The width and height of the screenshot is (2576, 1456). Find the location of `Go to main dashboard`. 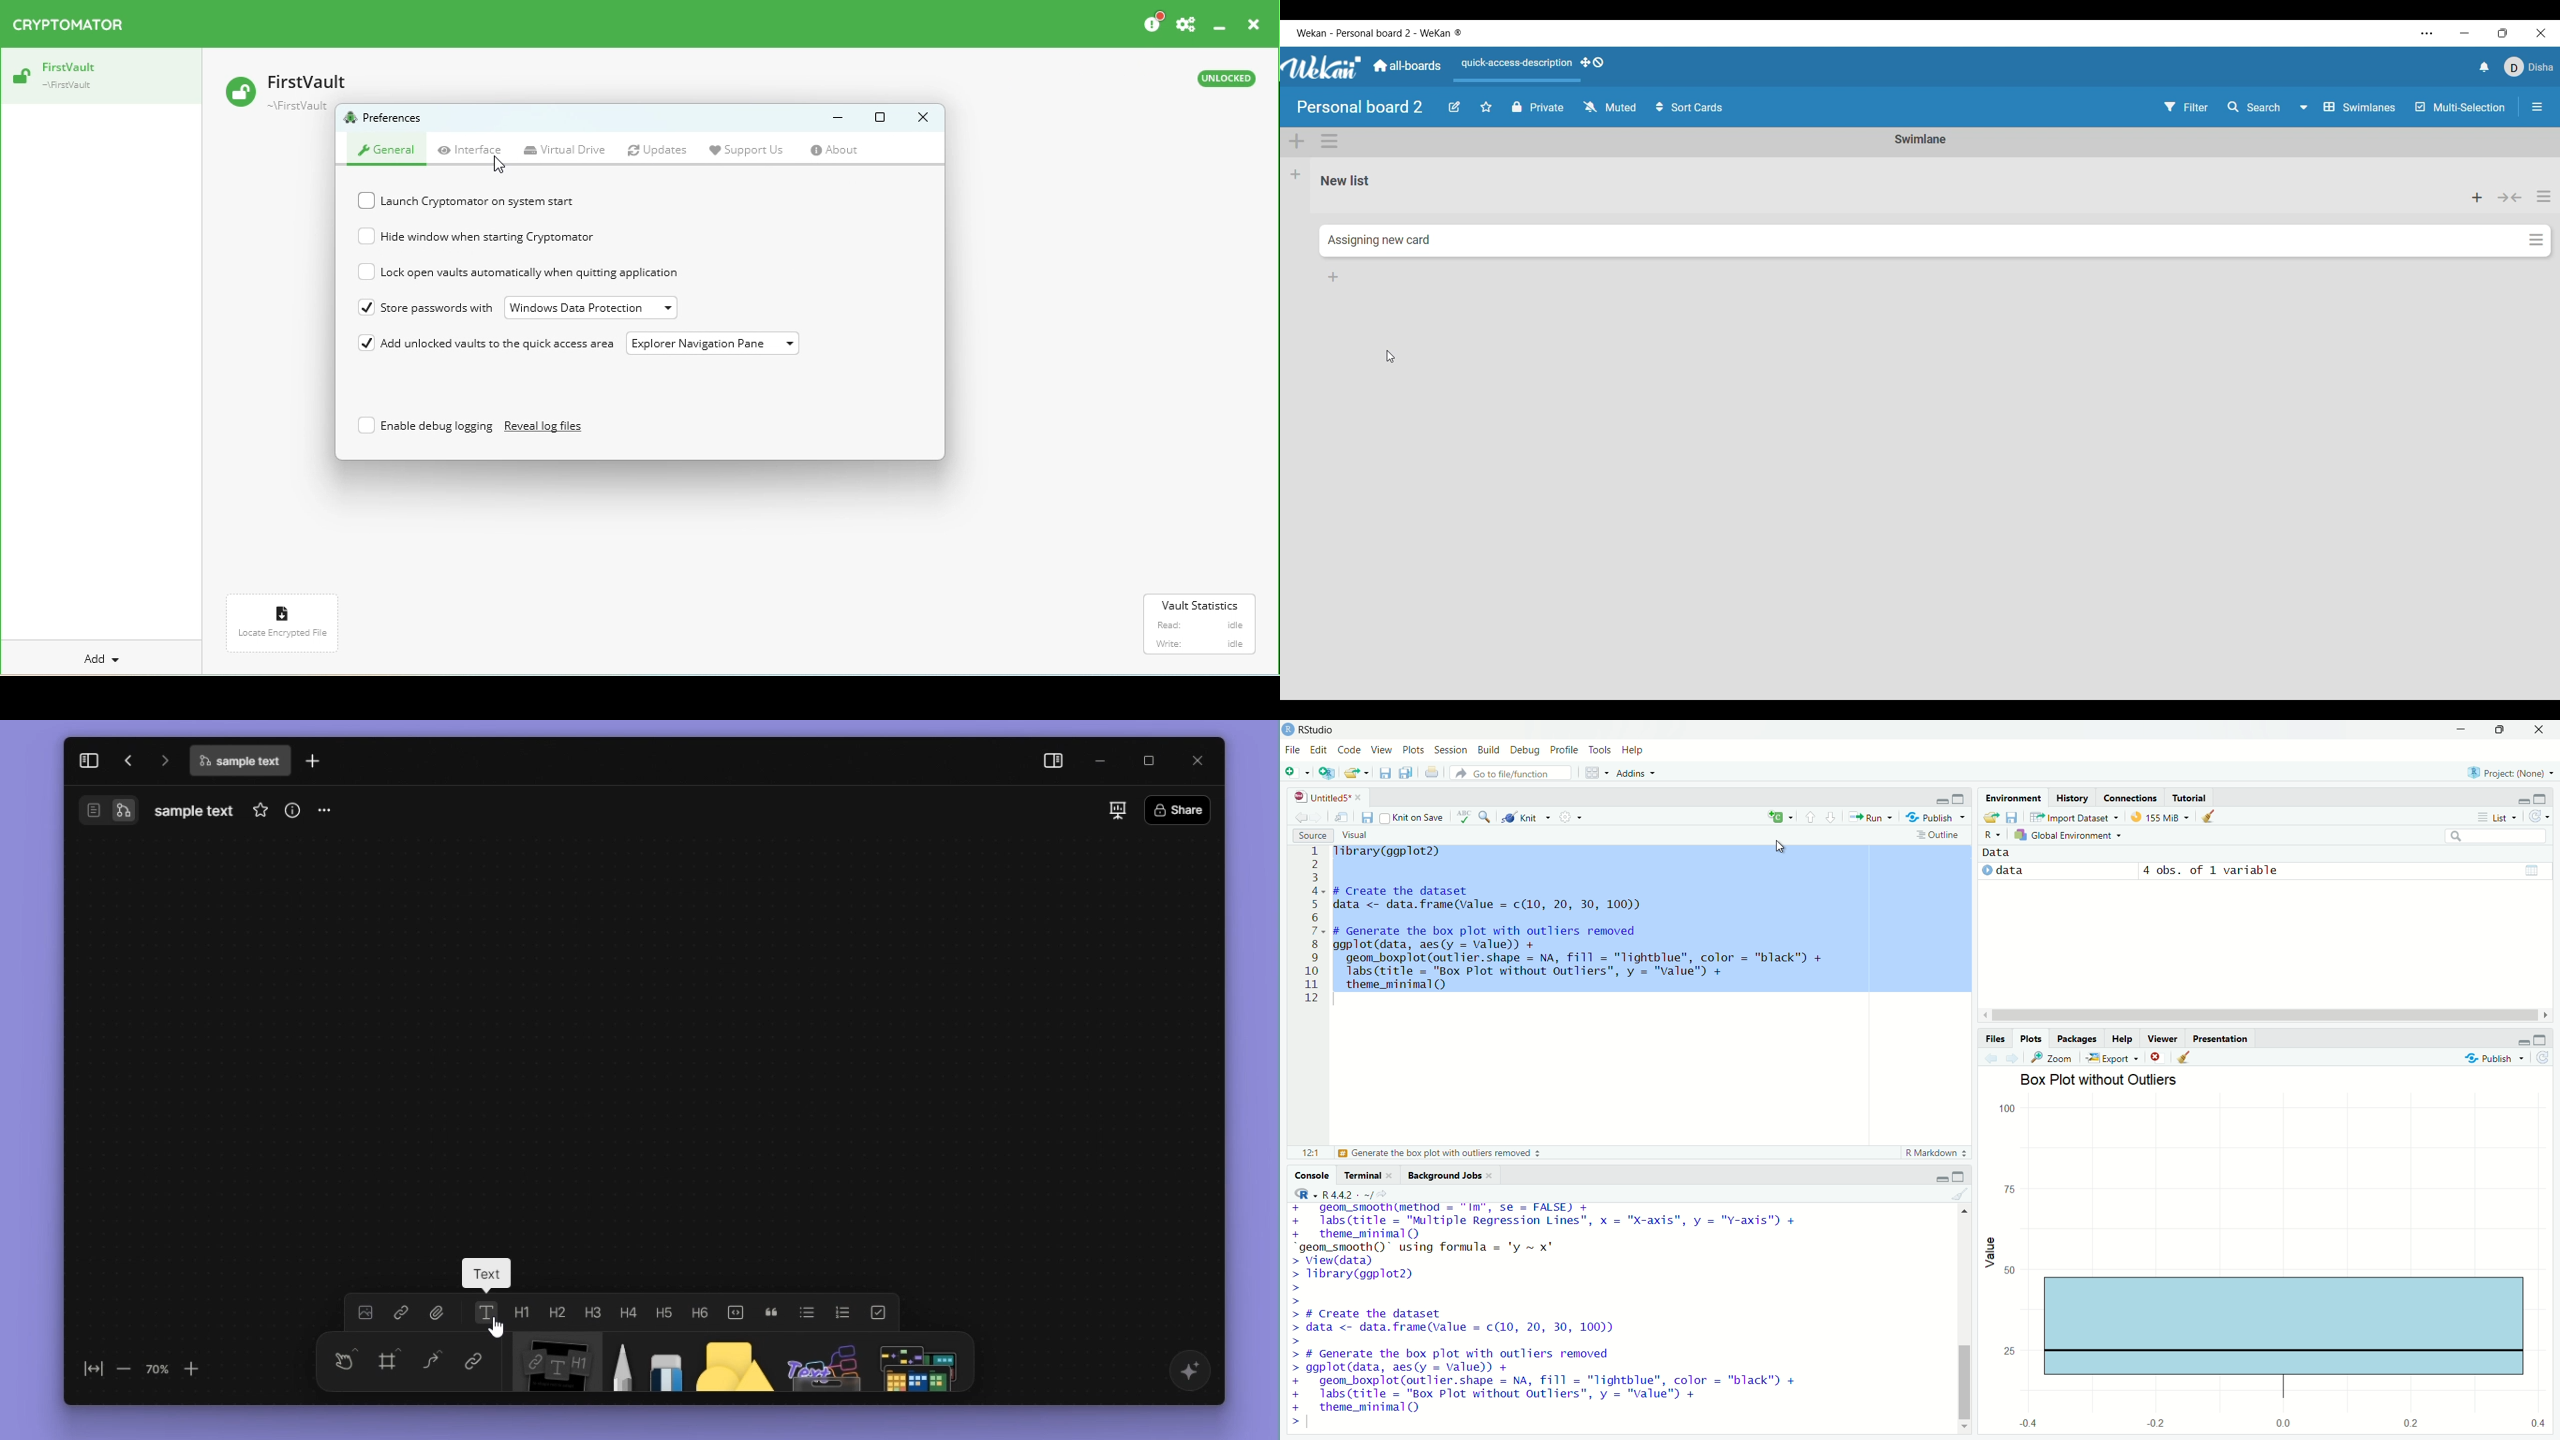

Go to main dashboard is located at coordinates (1407, 66).